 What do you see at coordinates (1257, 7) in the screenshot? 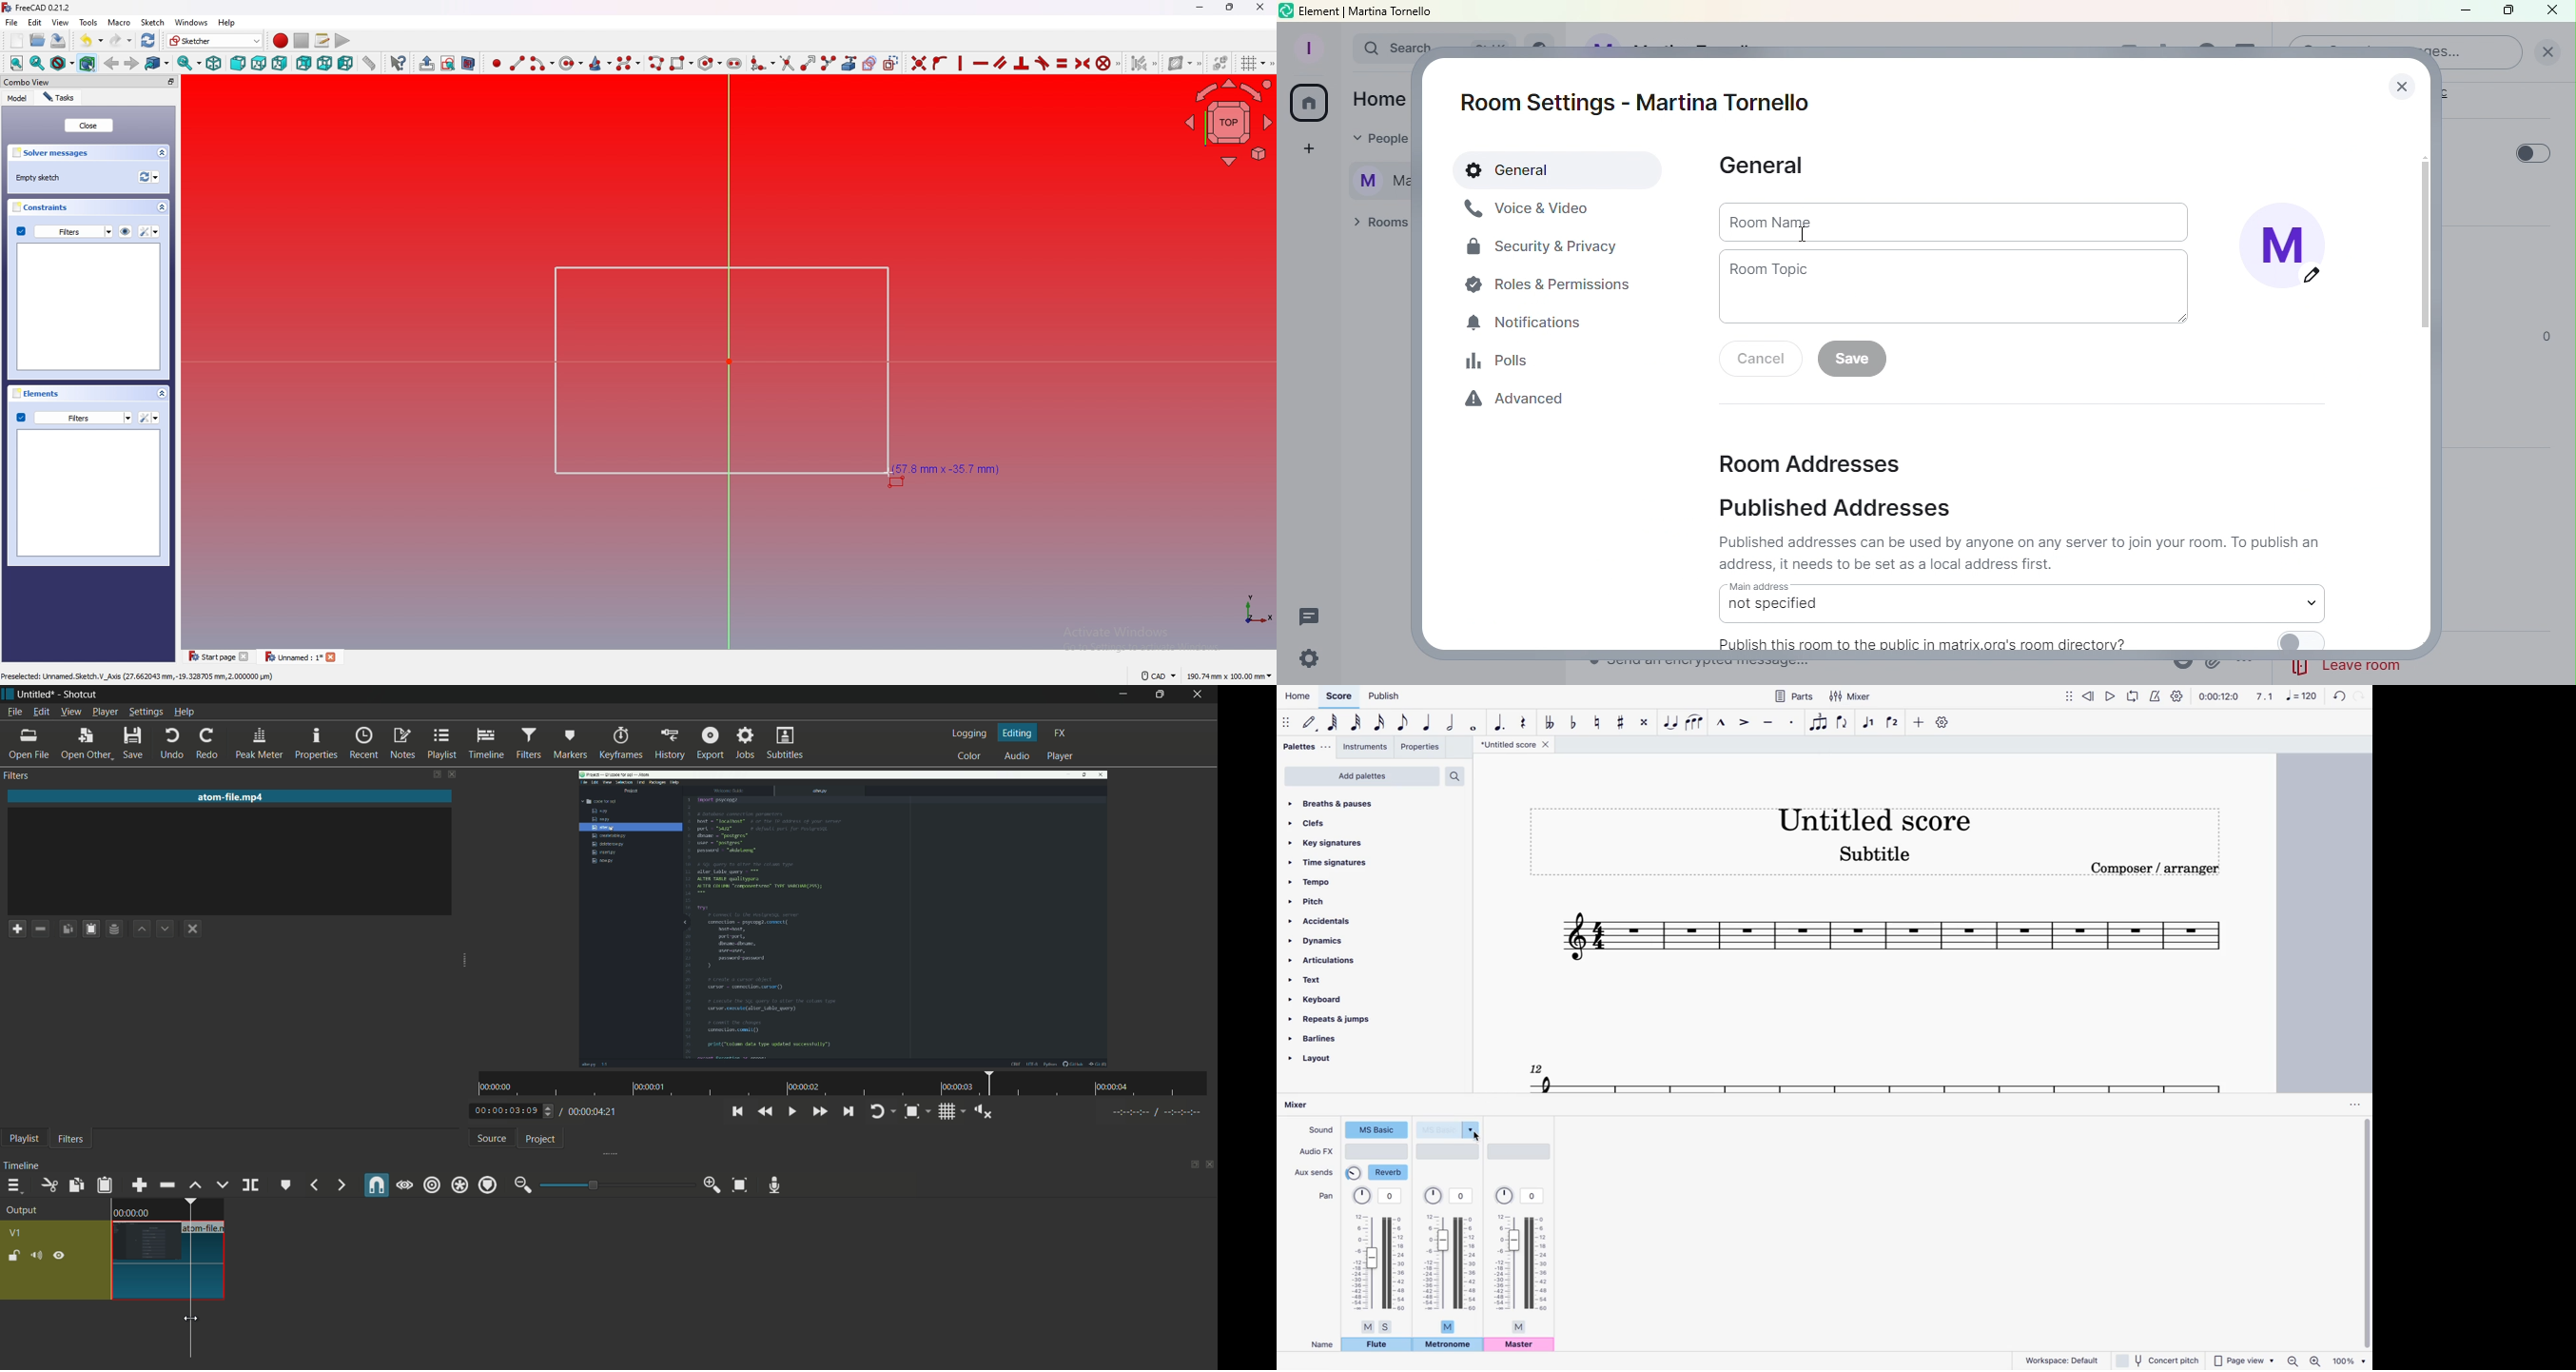
I see `close` at bounding box center [1257, 7].